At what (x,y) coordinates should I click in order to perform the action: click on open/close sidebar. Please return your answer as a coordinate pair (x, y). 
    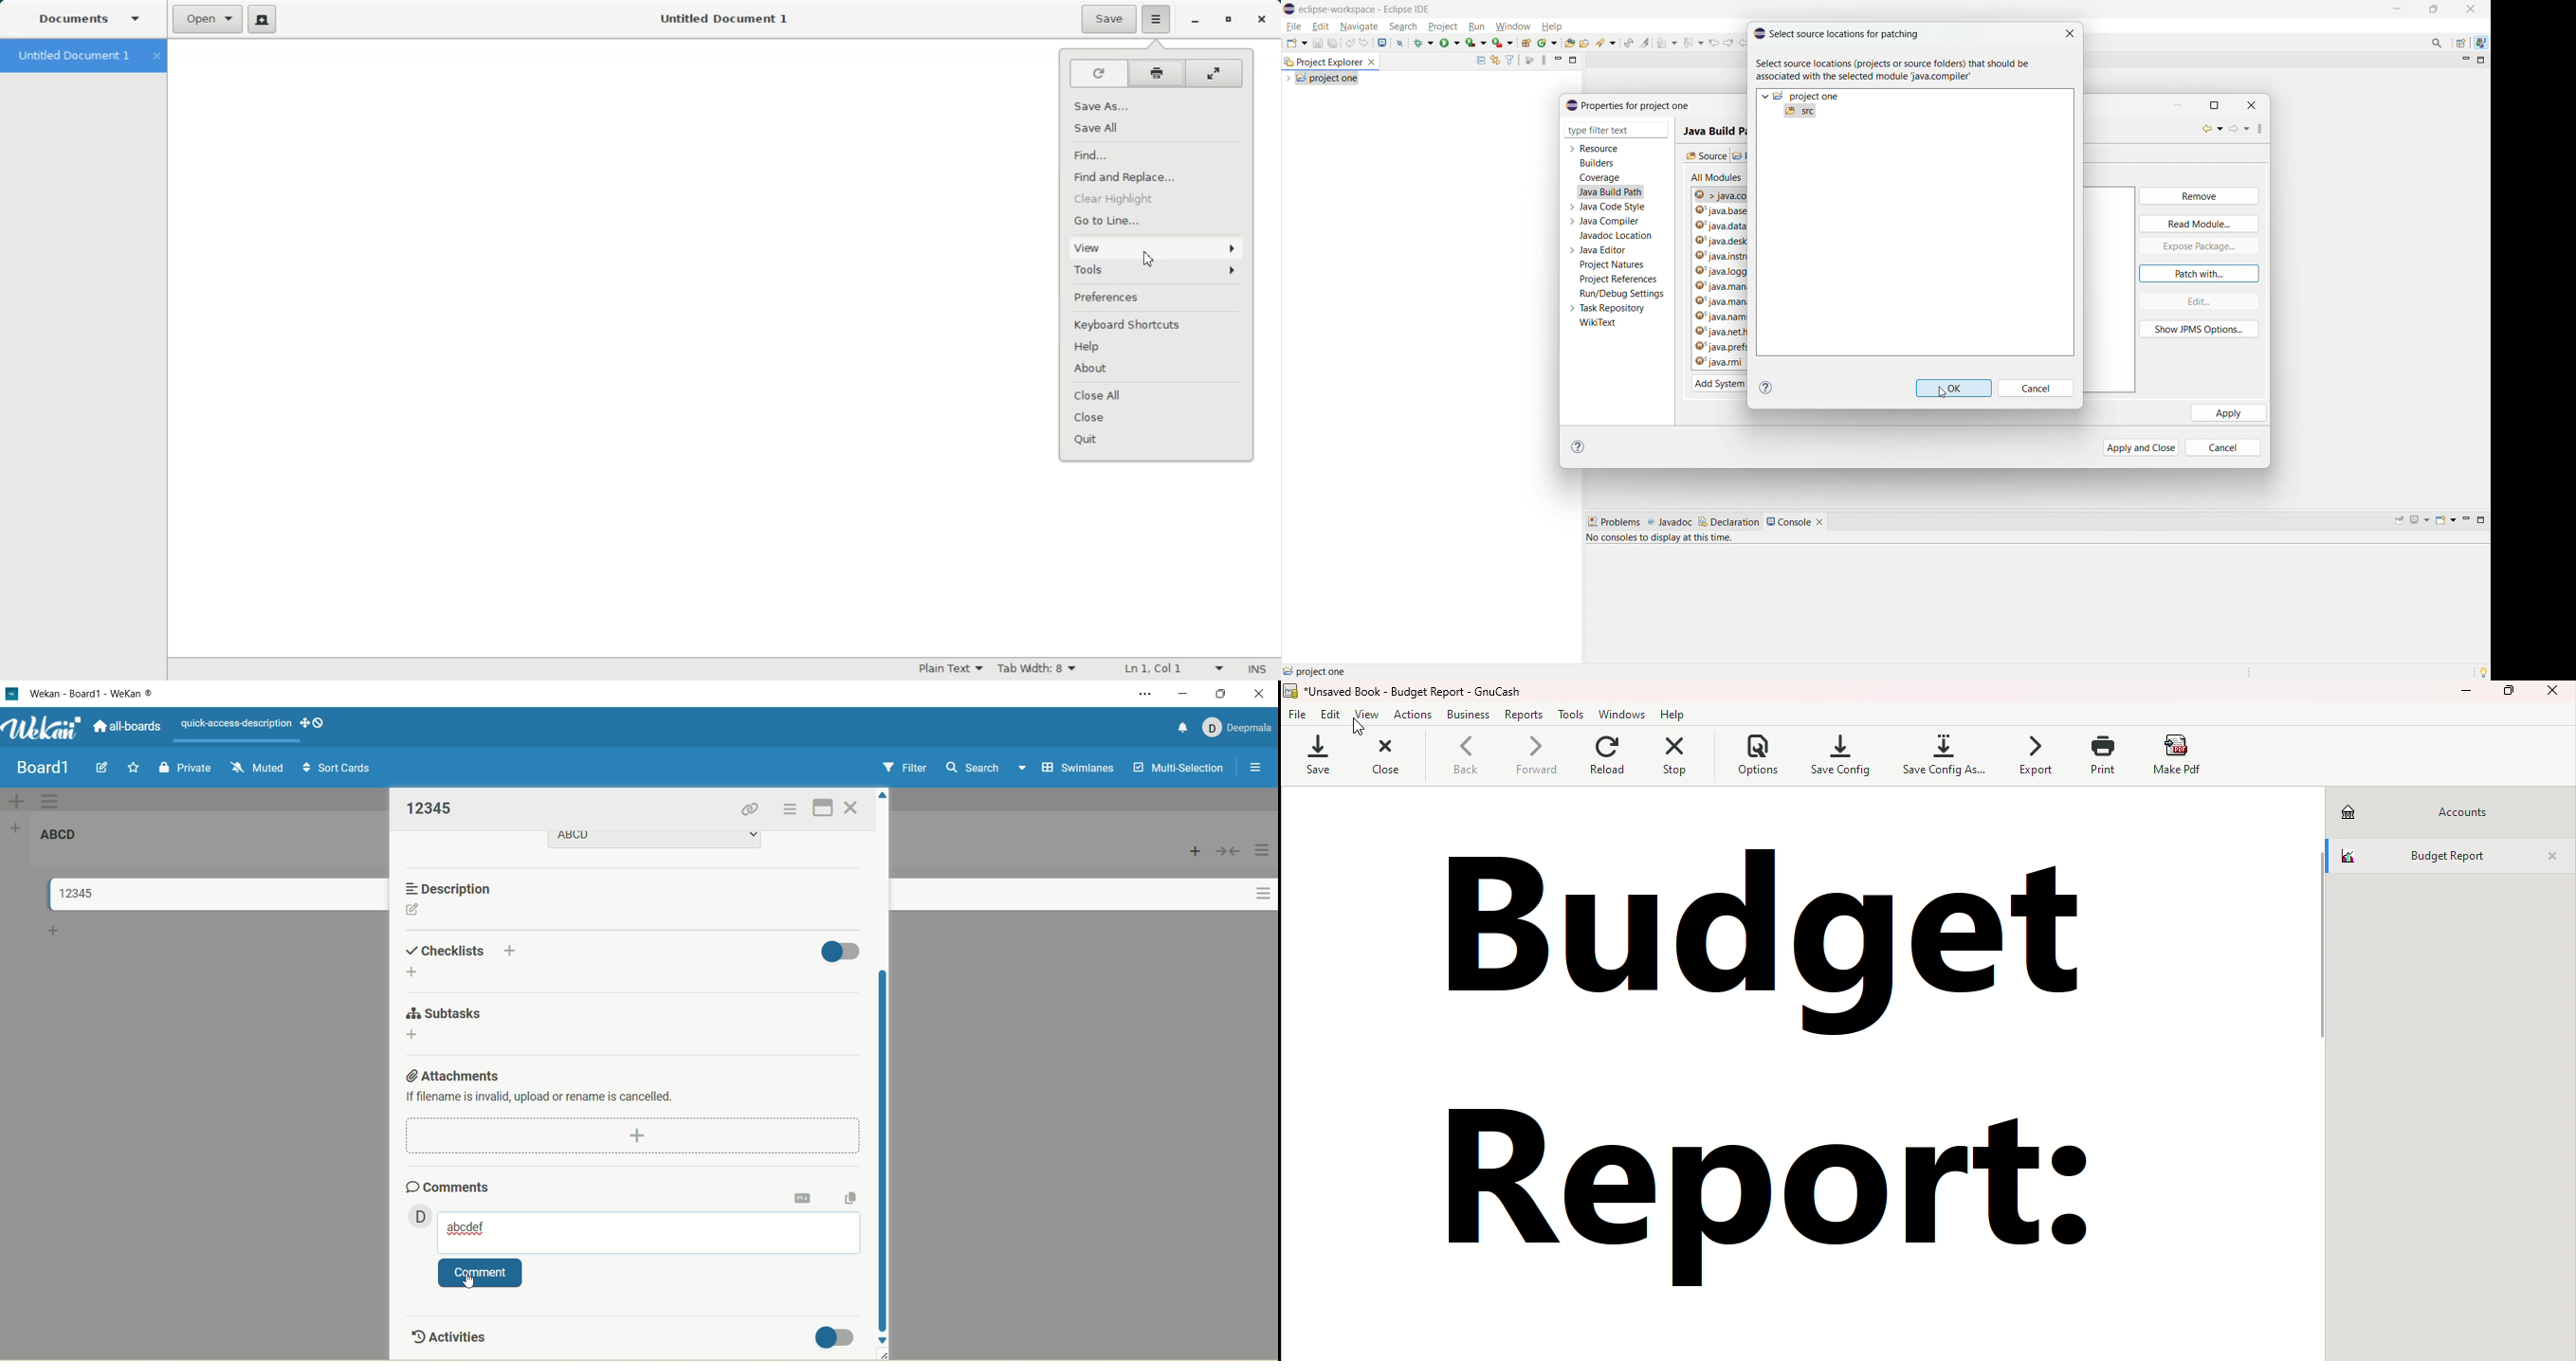
    Looking at the image, I should click on (1254, 768).